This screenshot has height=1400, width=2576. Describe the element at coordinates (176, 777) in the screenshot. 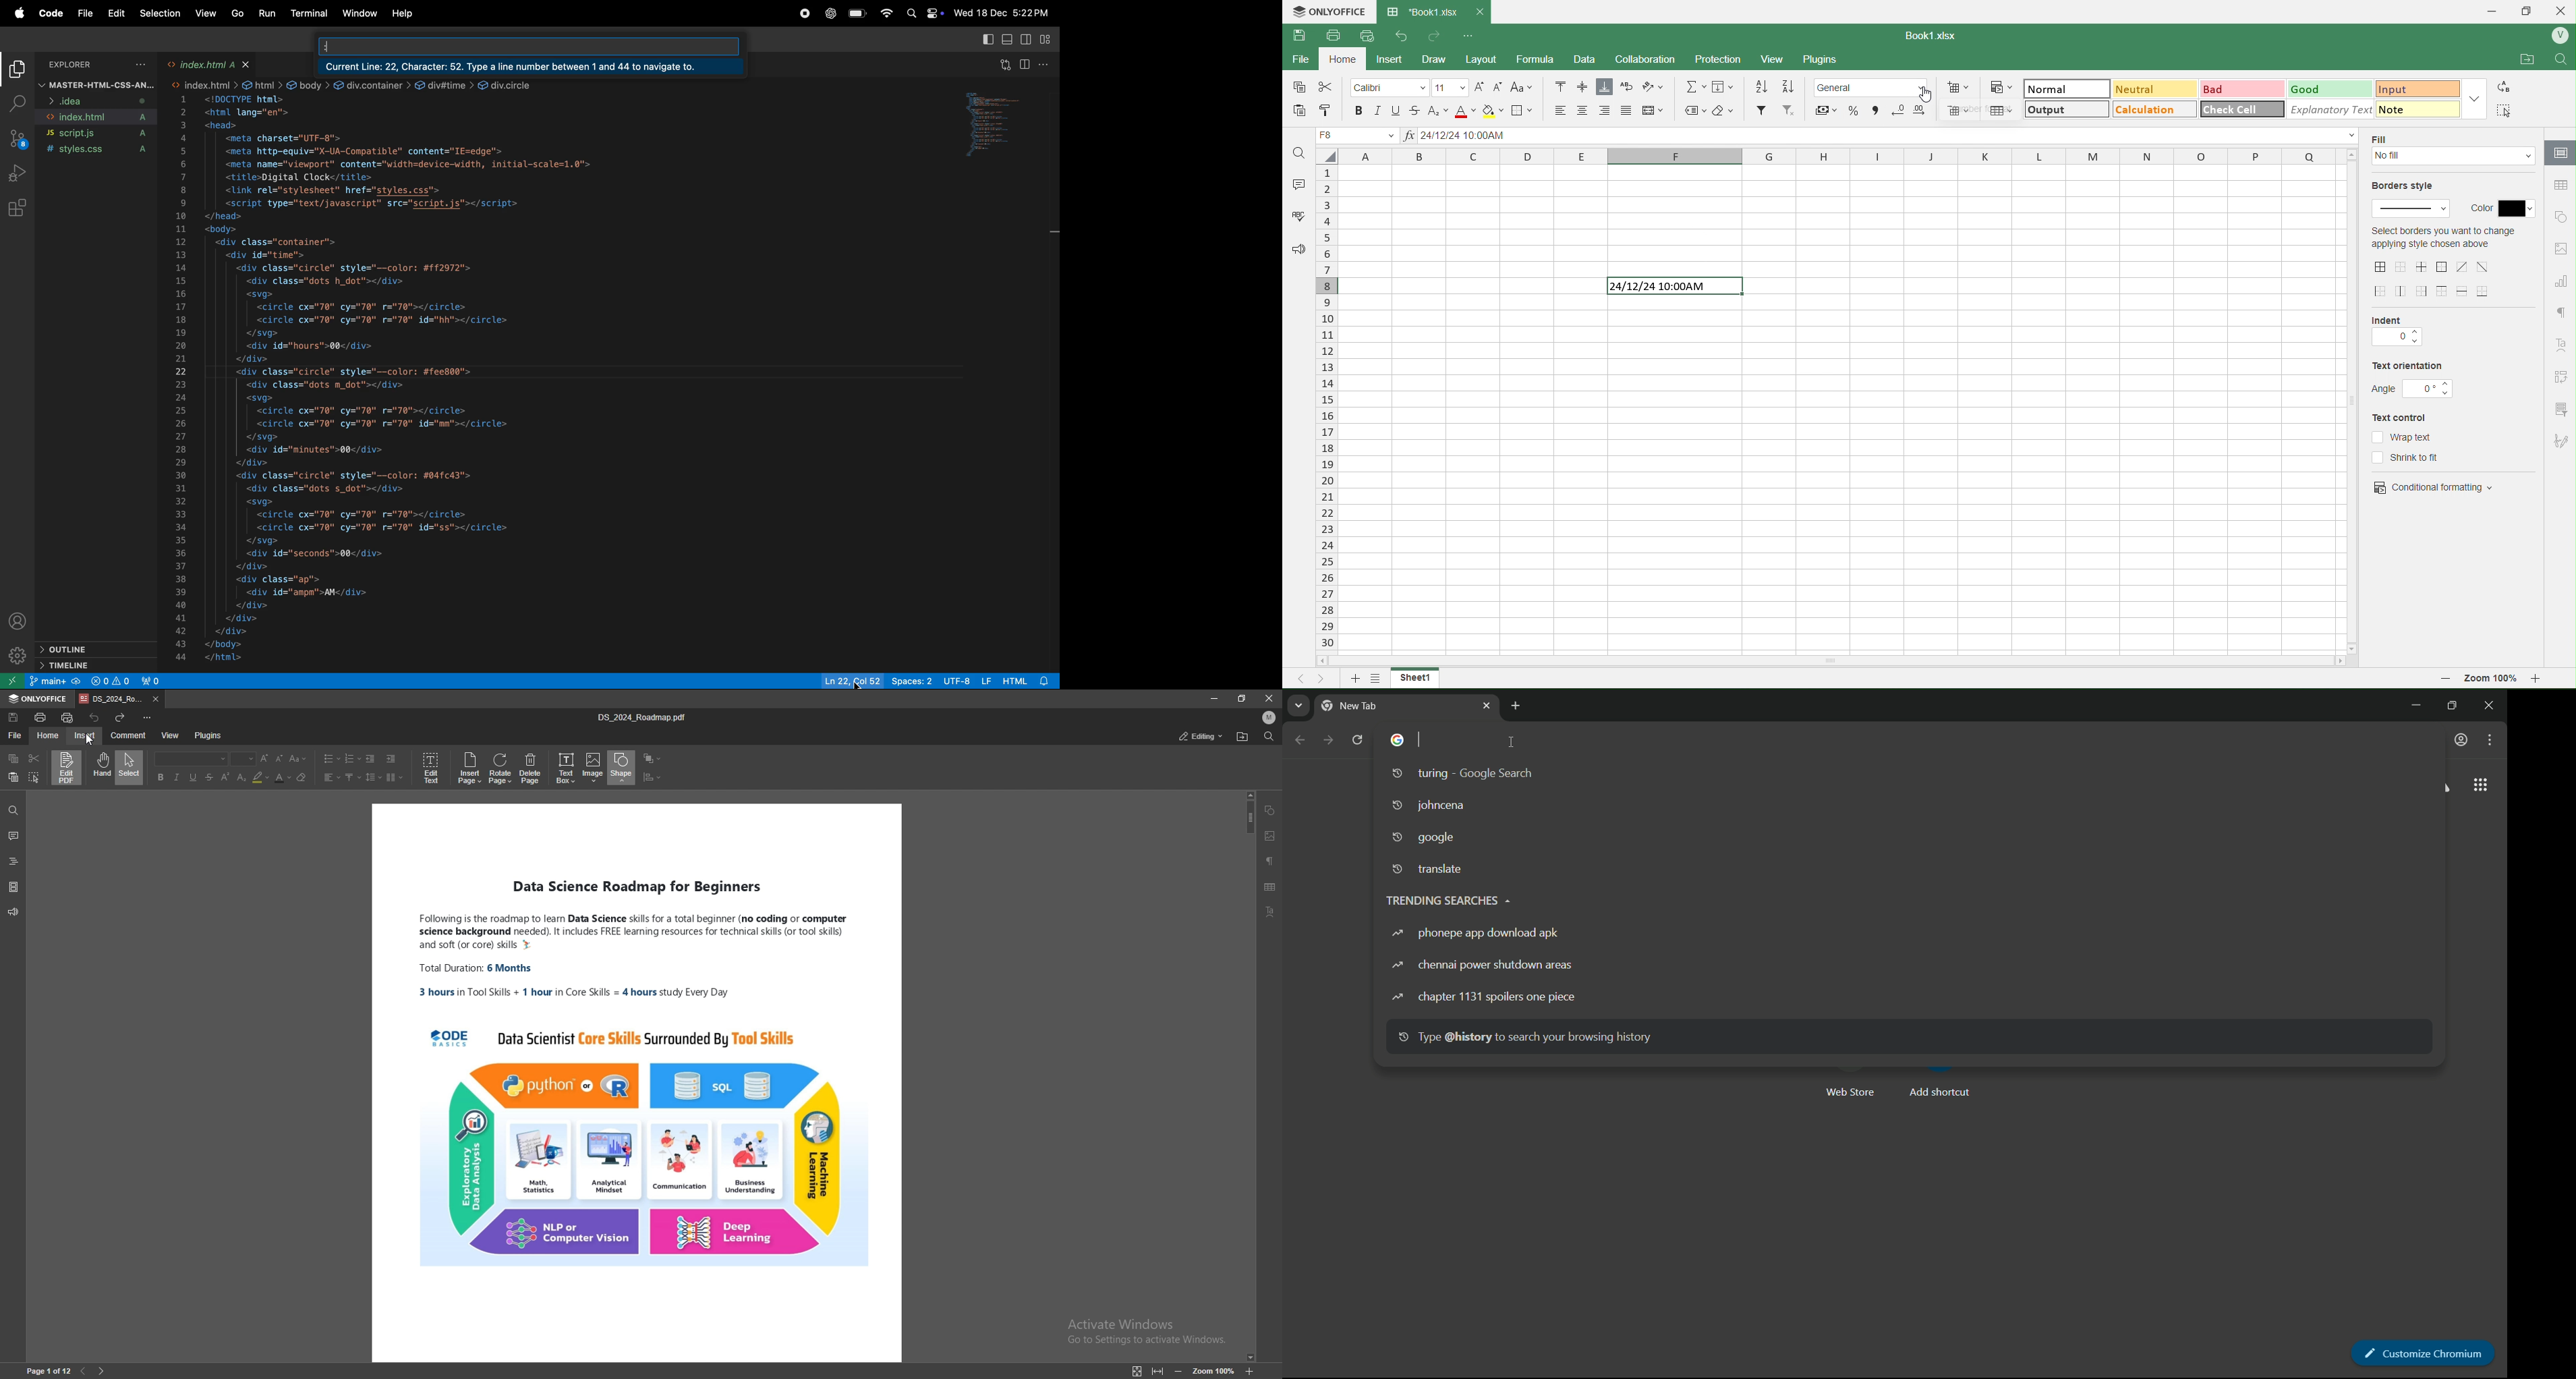

I see `italic` at that location.